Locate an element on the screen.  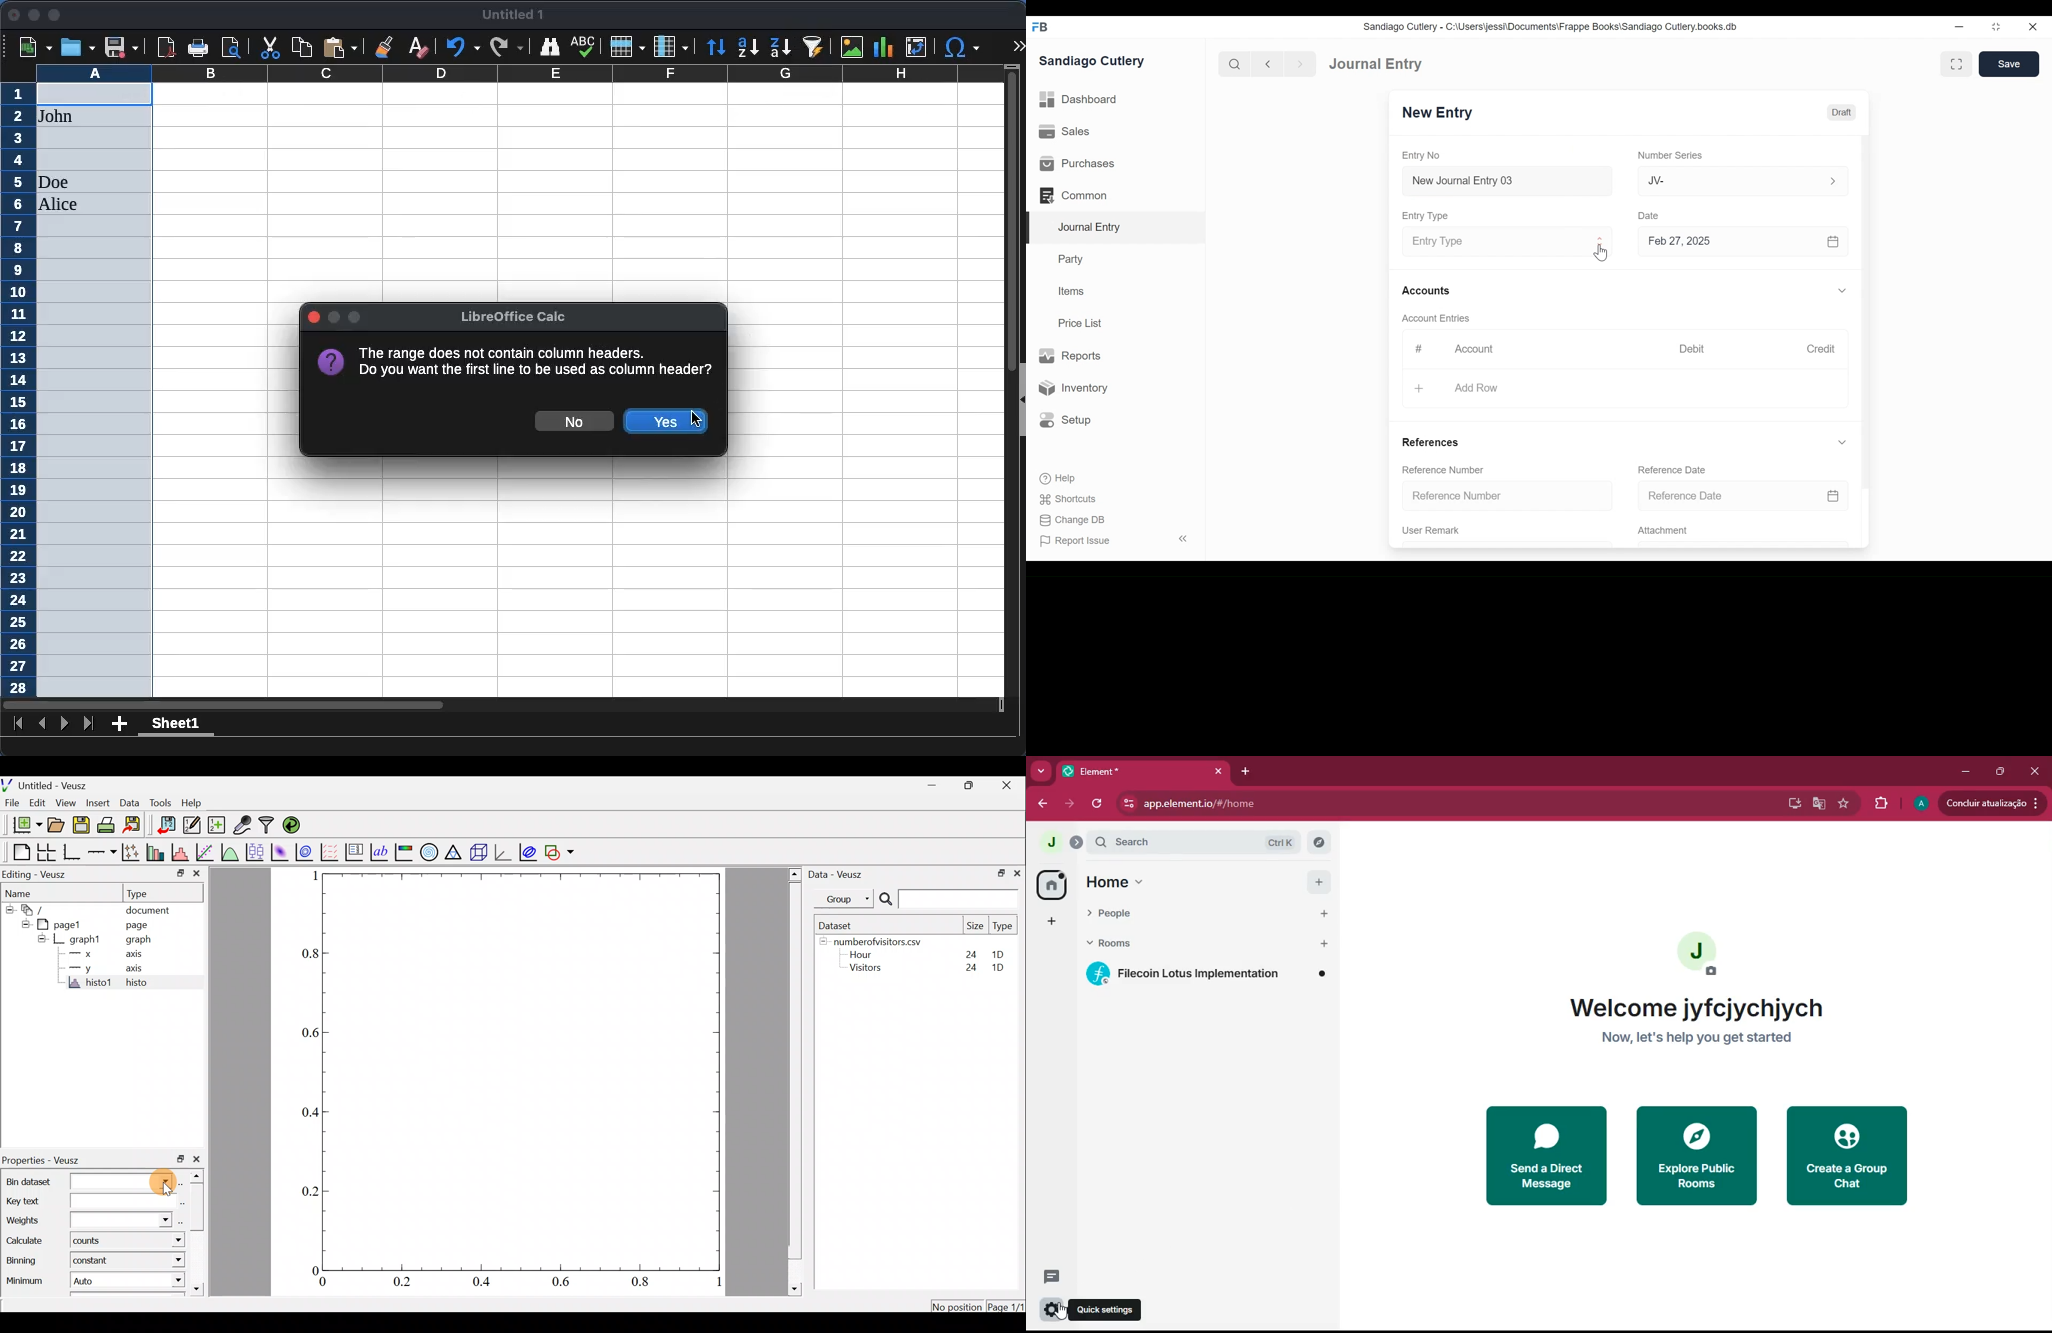
Price List is located at coordinates (1082, 323).